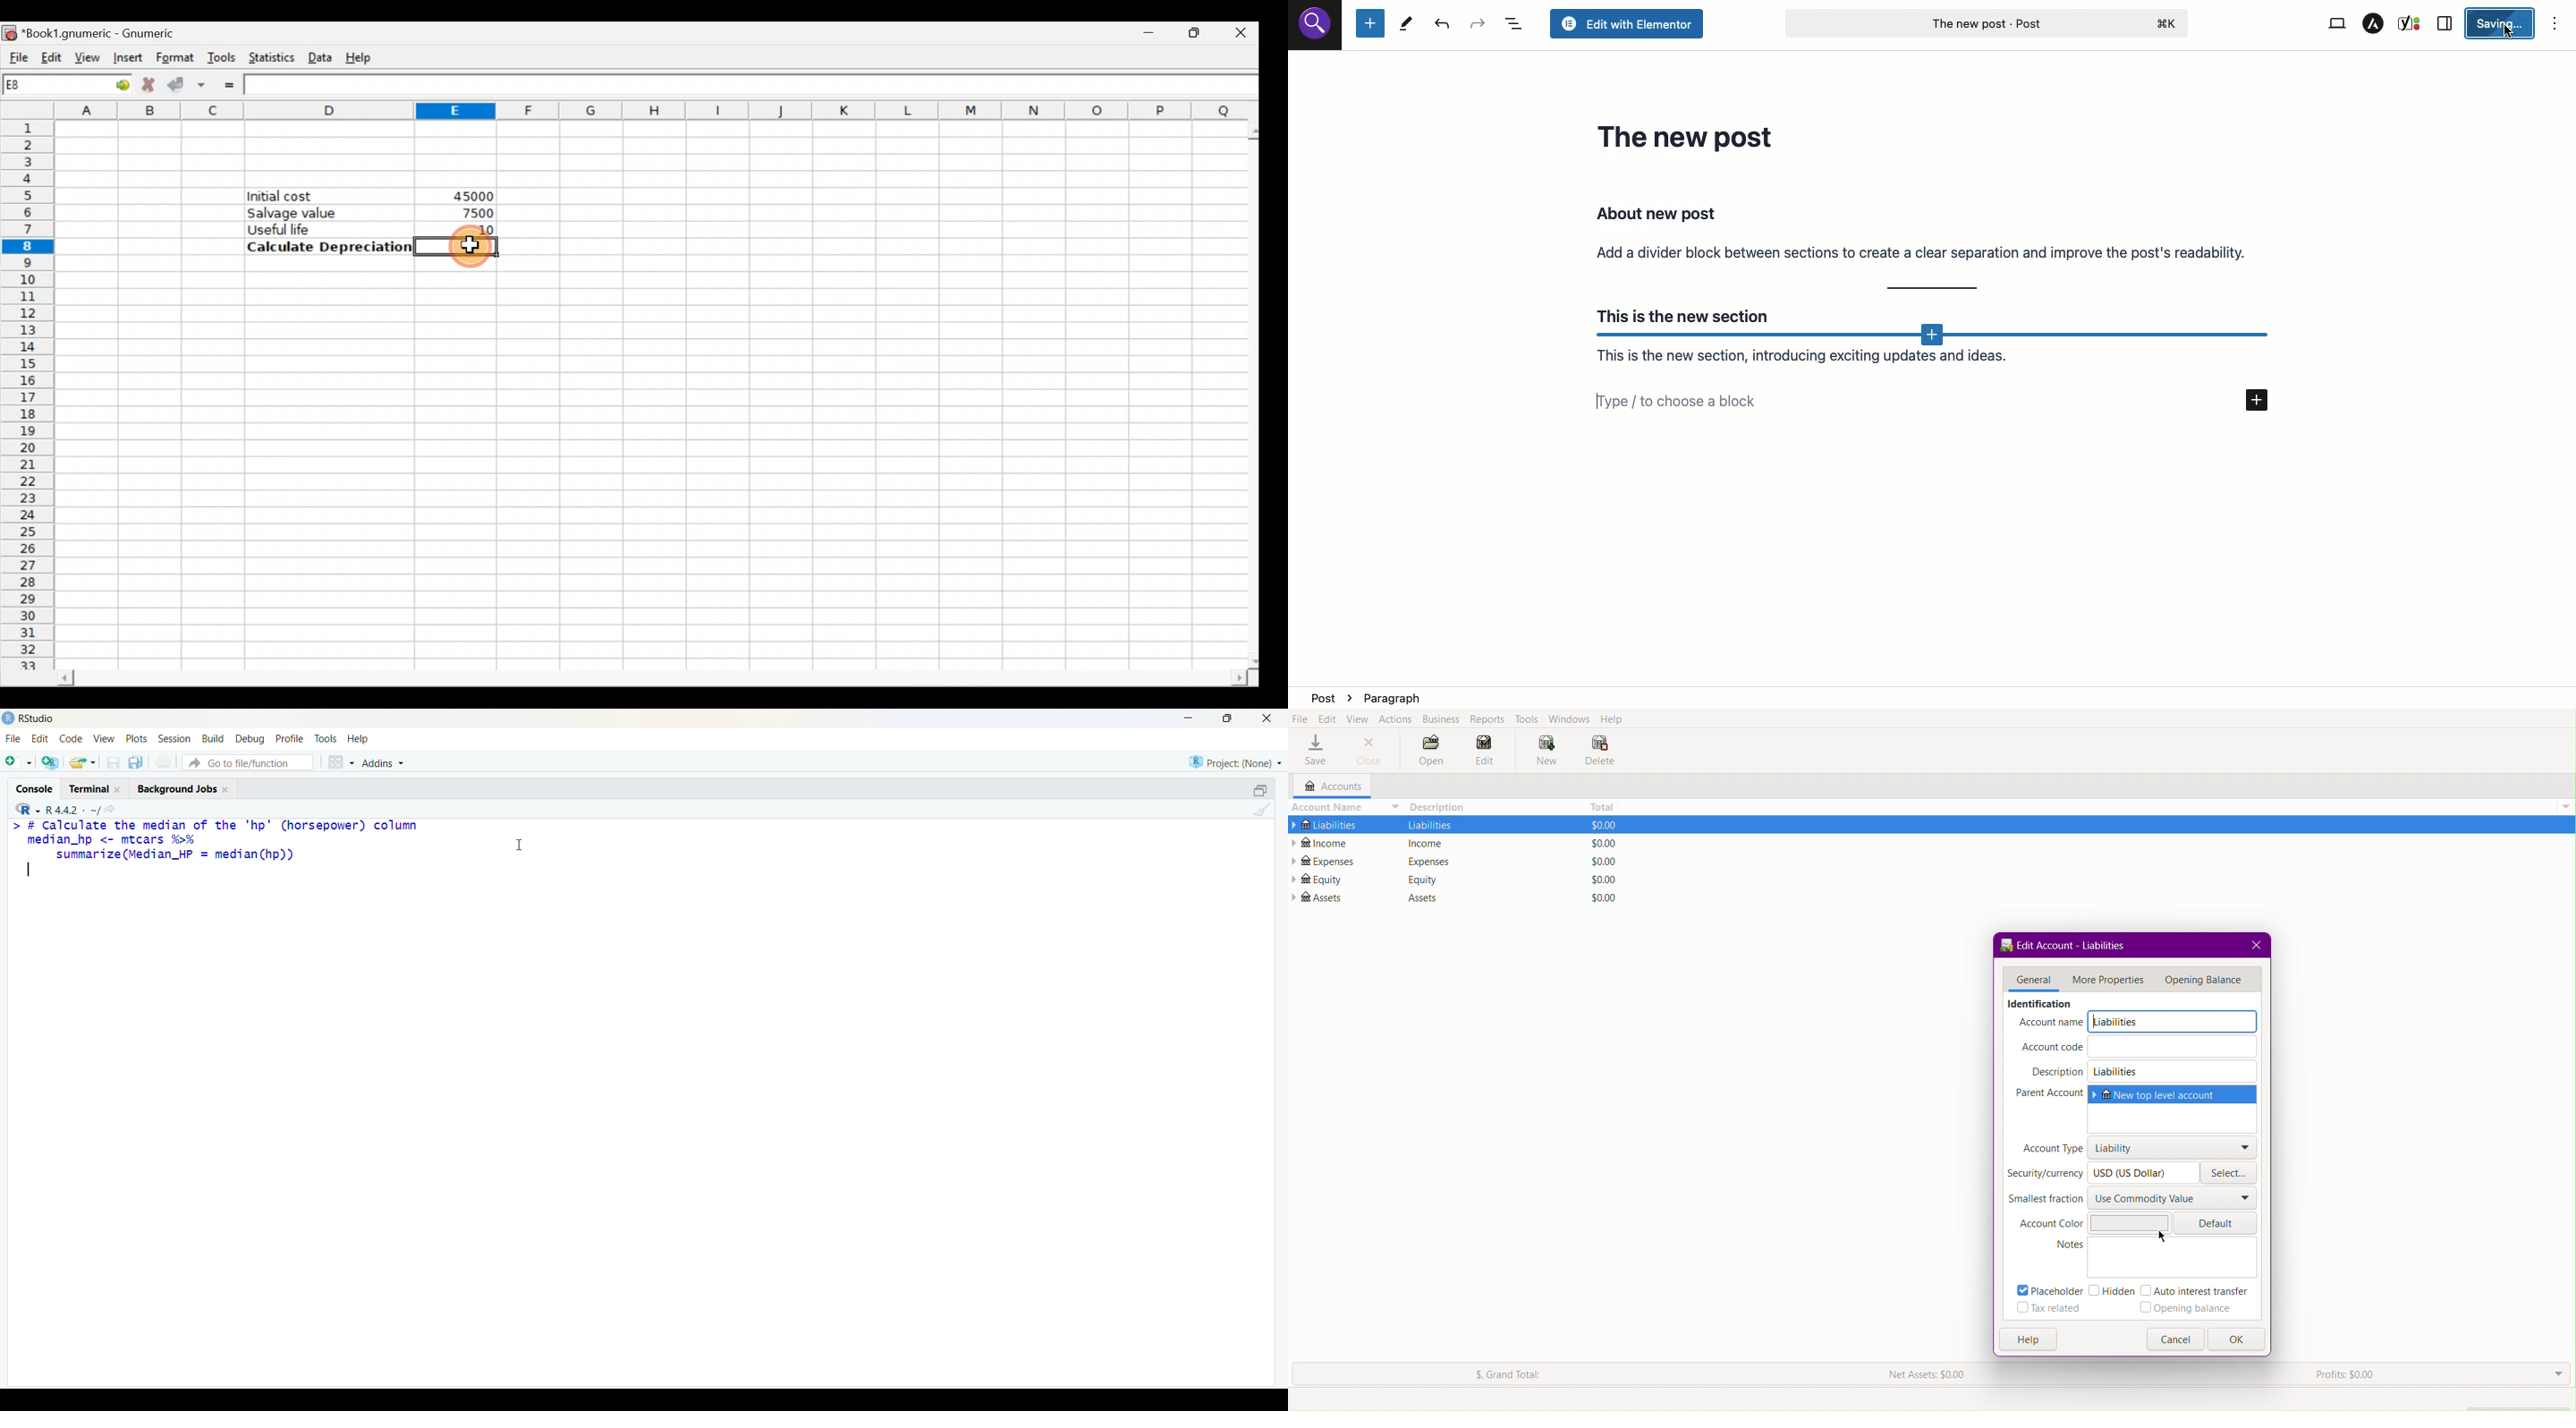 The height and width of the screenshot is (1428, 2576). I want to click on Section 2, so click(1826, 359).